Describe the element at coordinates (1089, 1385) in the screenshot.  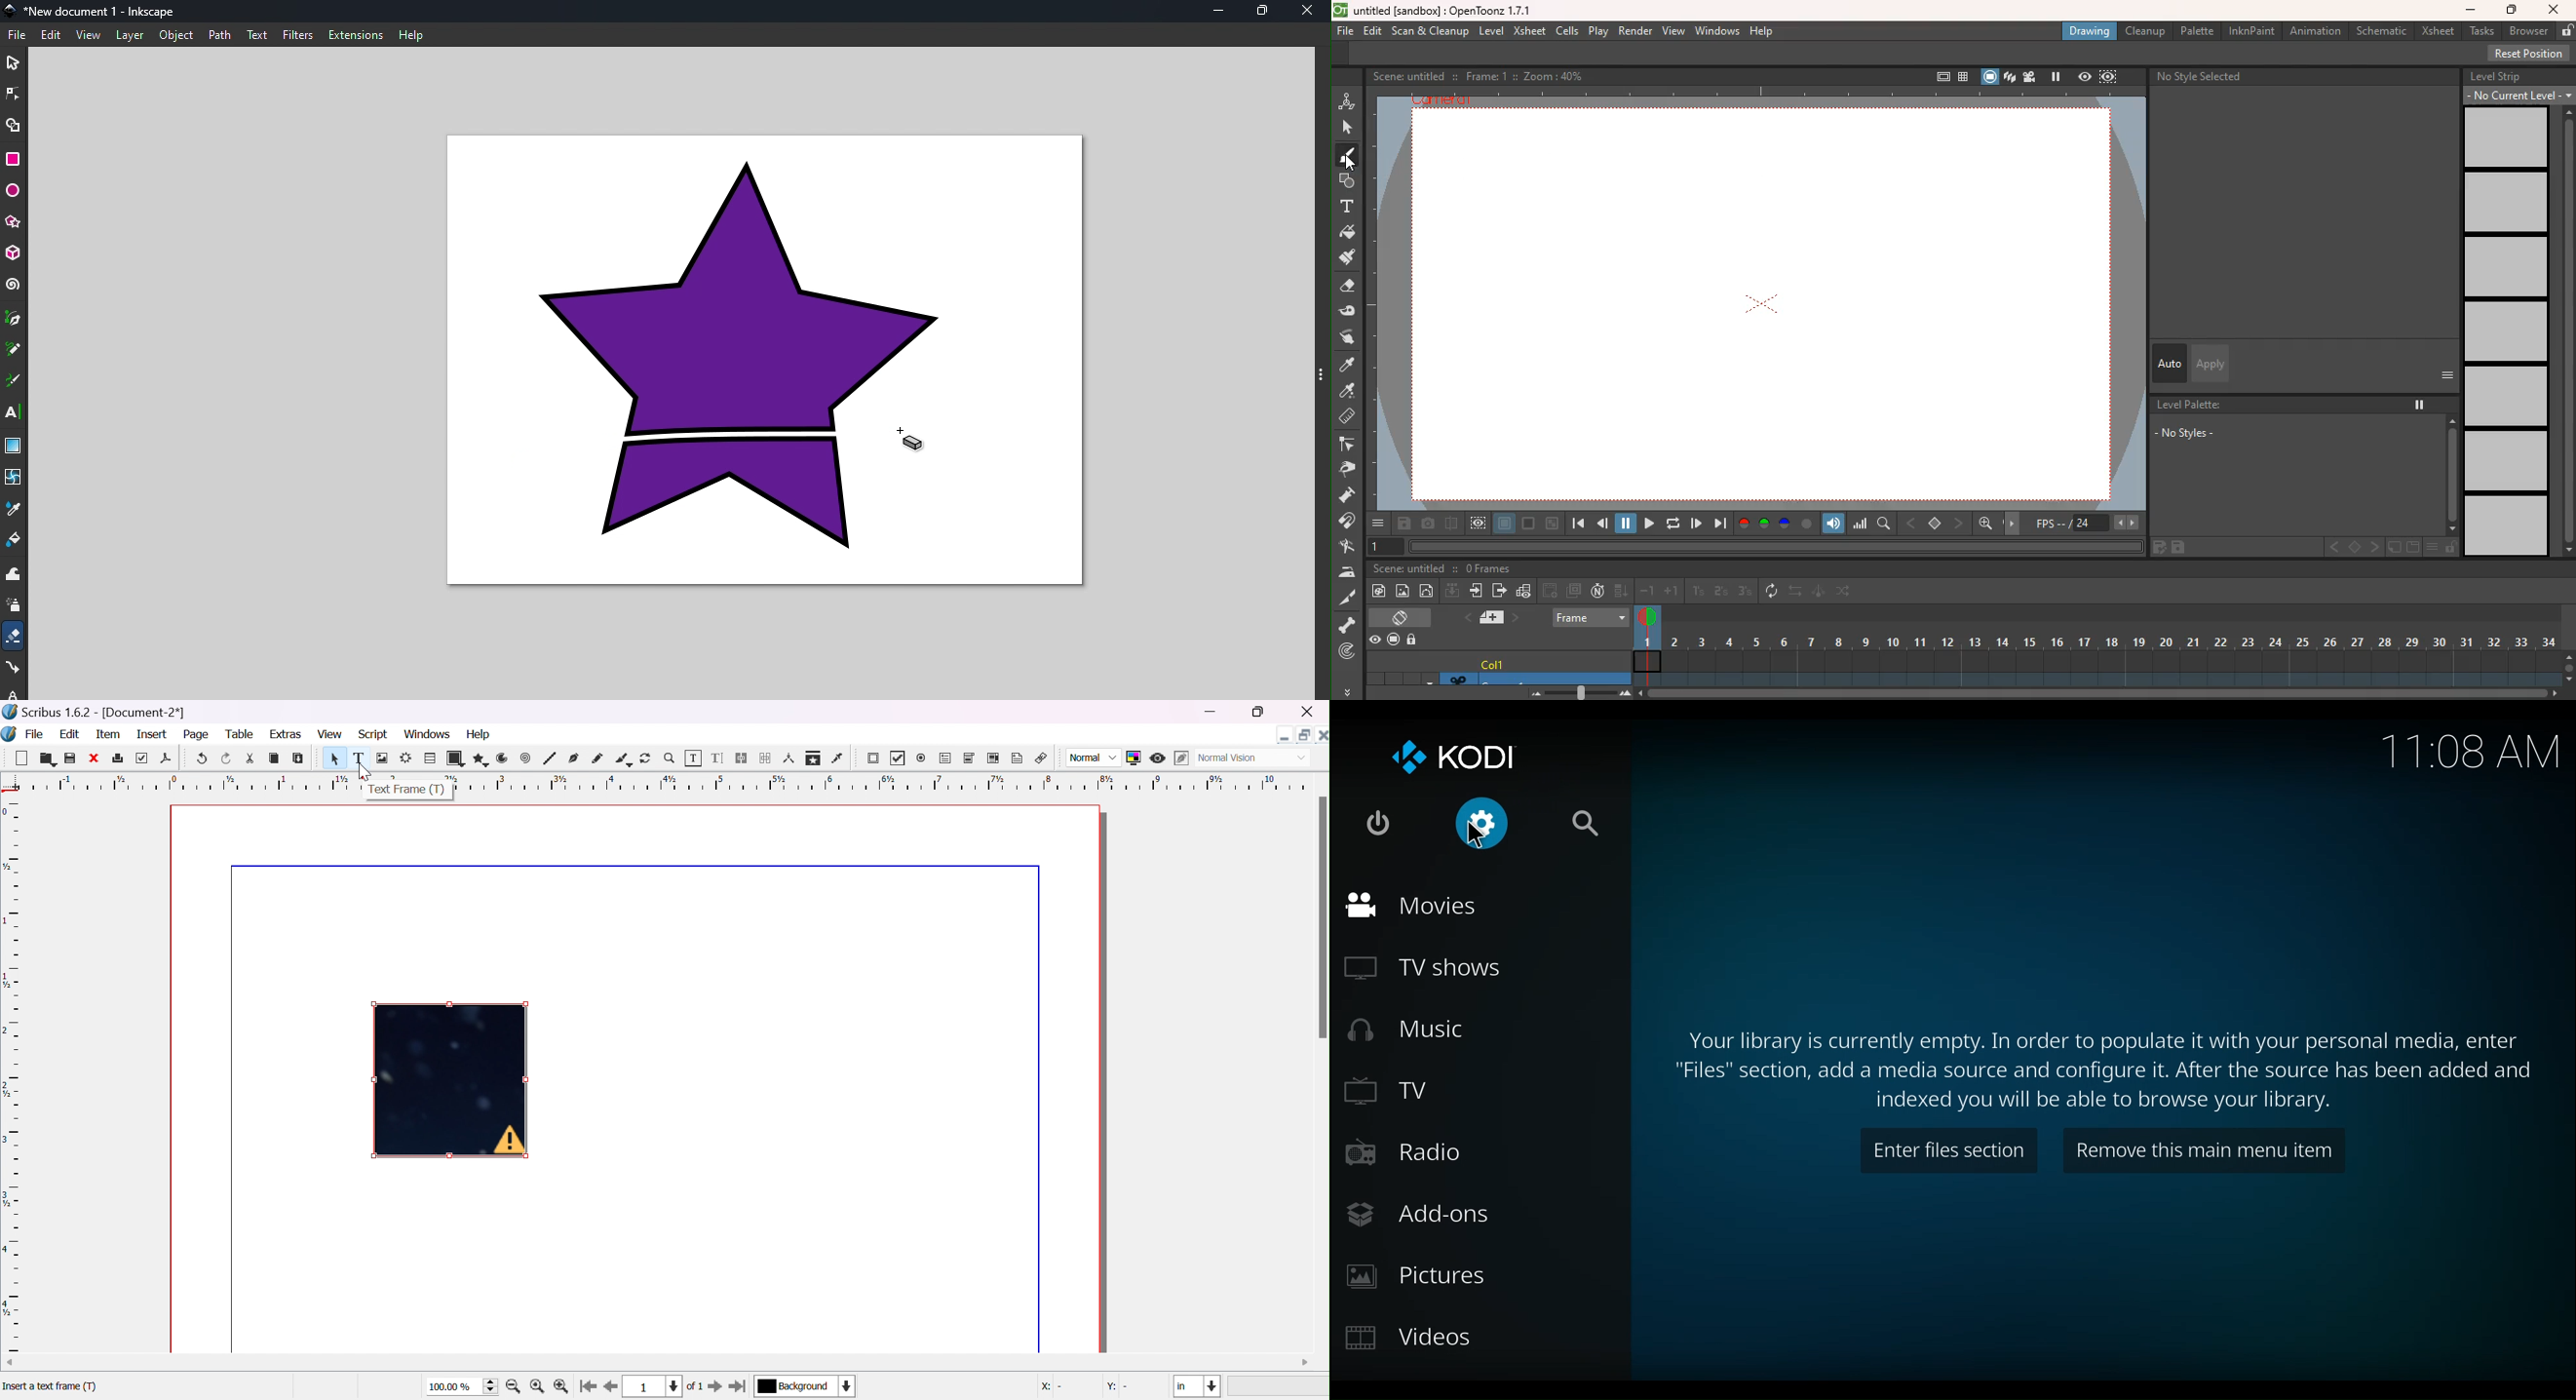
I see `X: - Y: - ` at that location.